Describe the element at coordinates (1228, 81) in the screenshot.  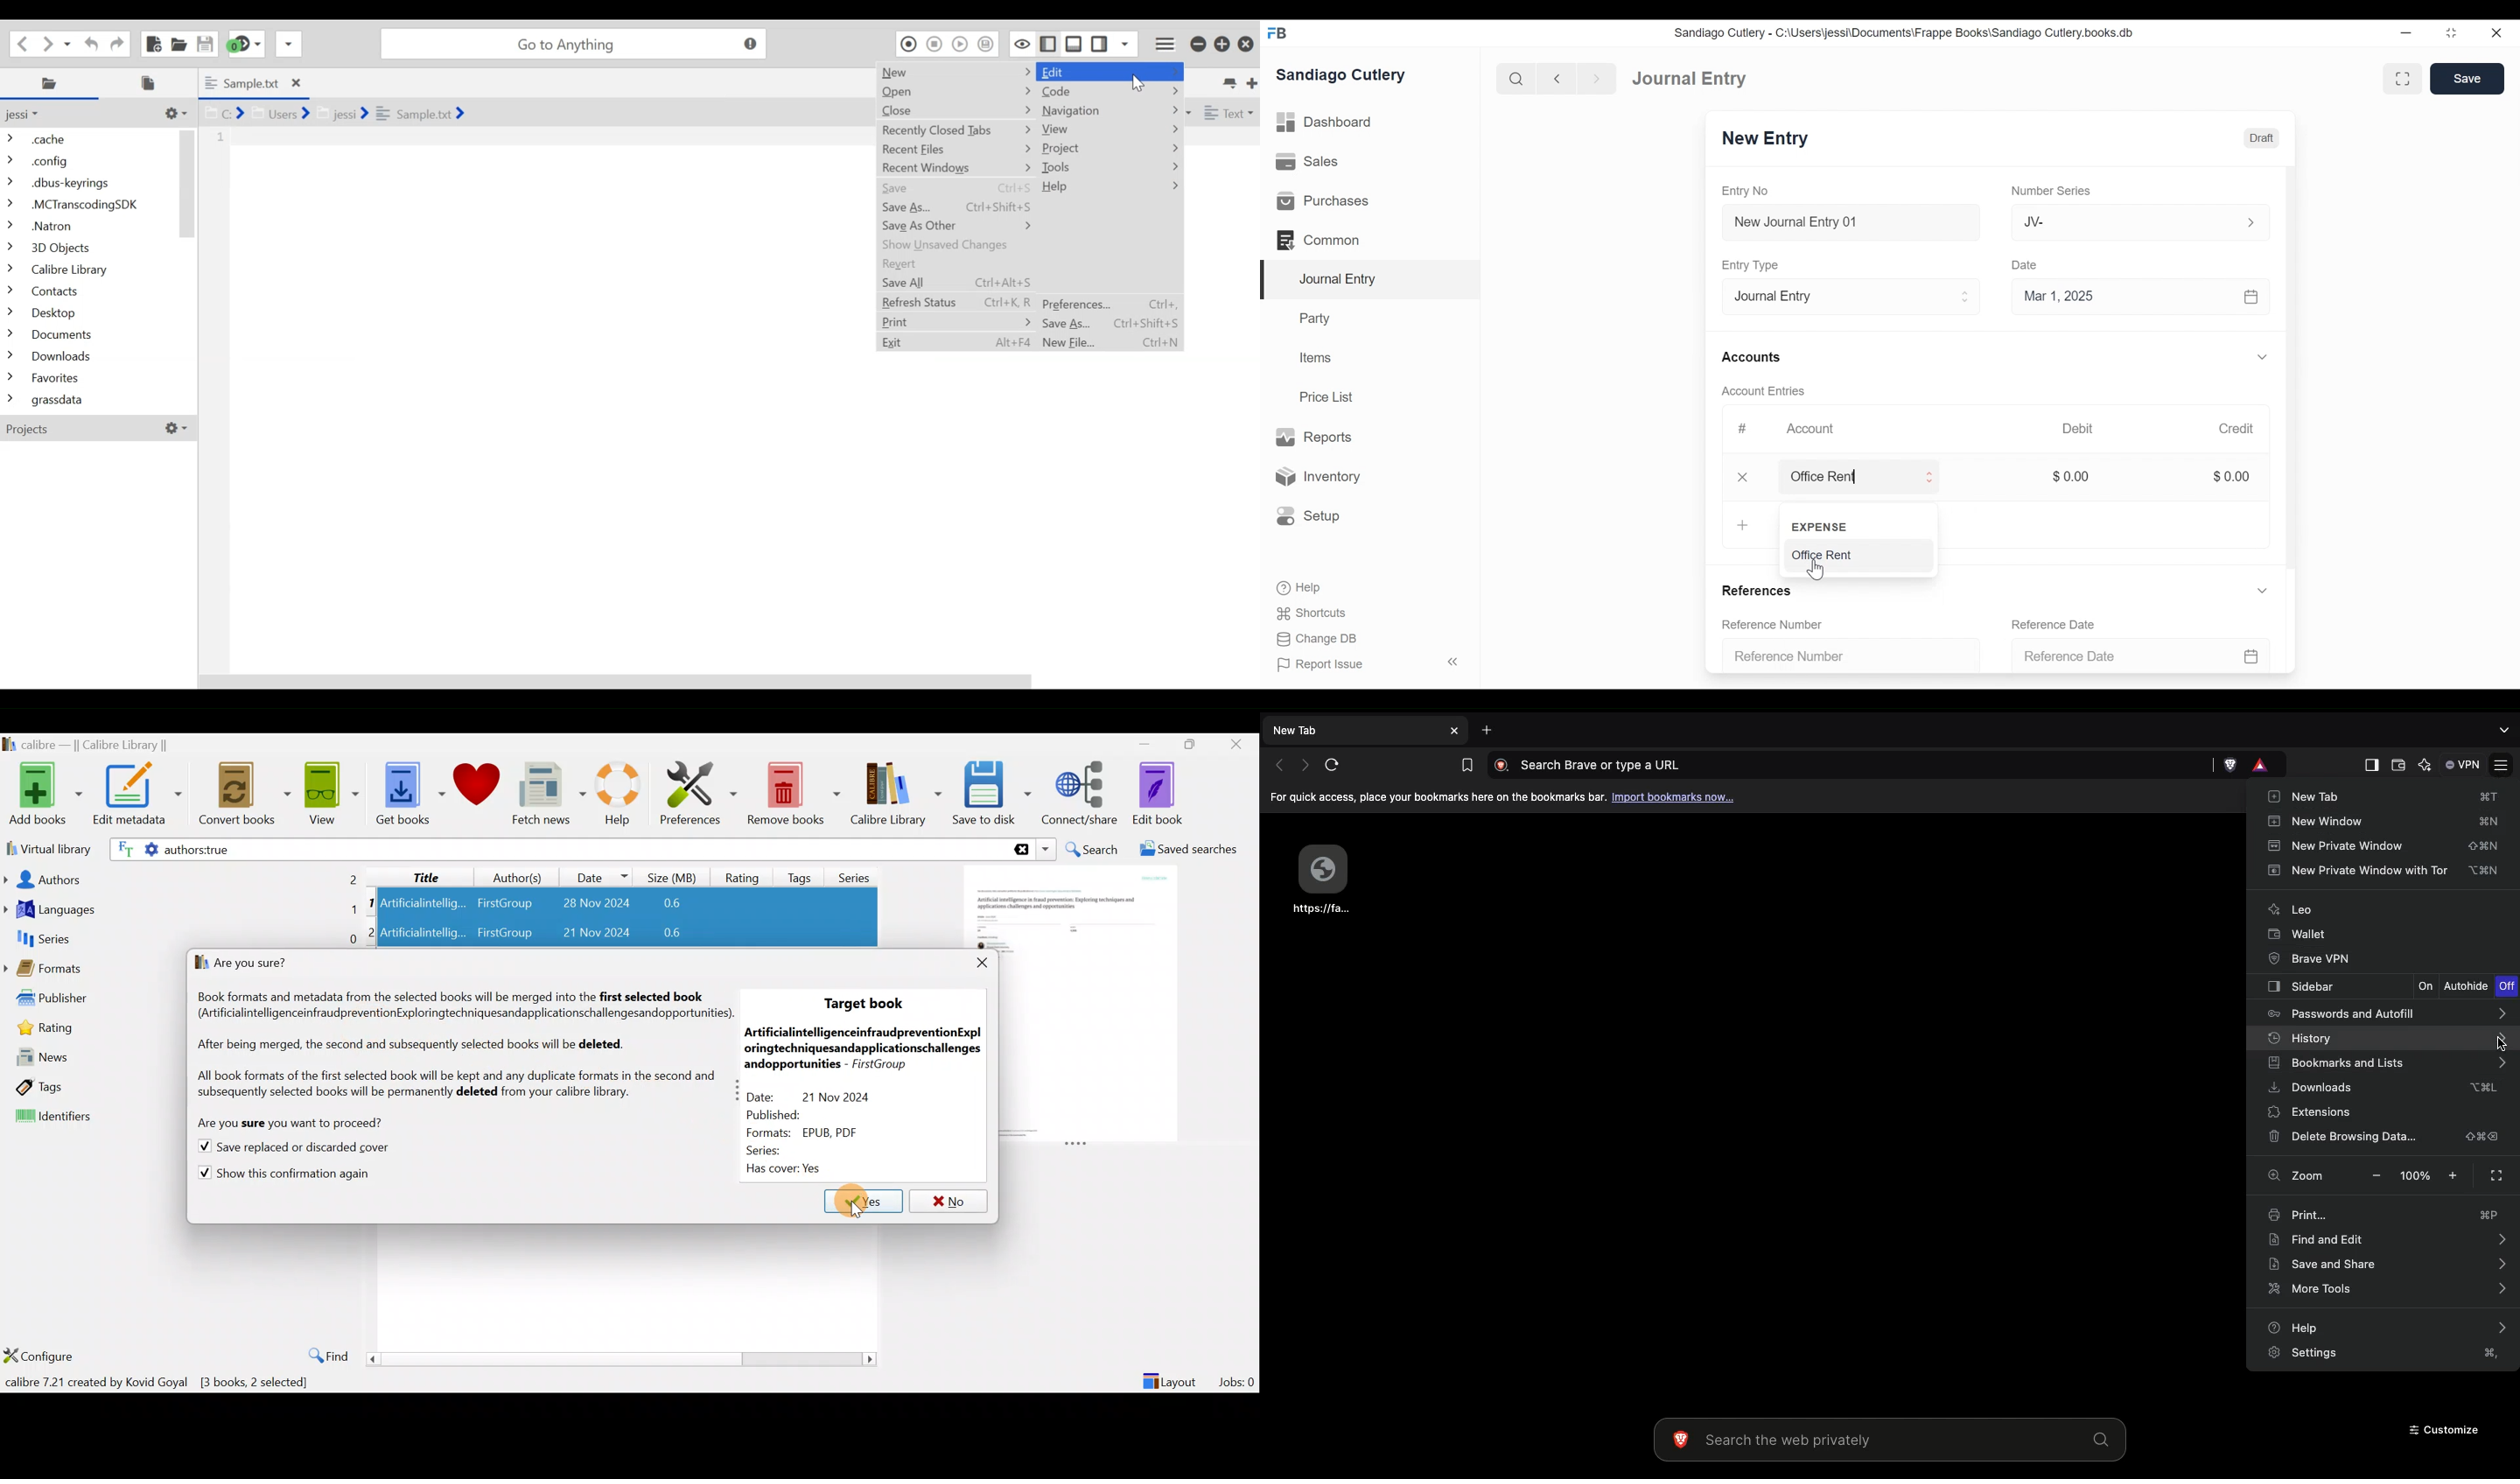
I see `List all tabs` at that location.